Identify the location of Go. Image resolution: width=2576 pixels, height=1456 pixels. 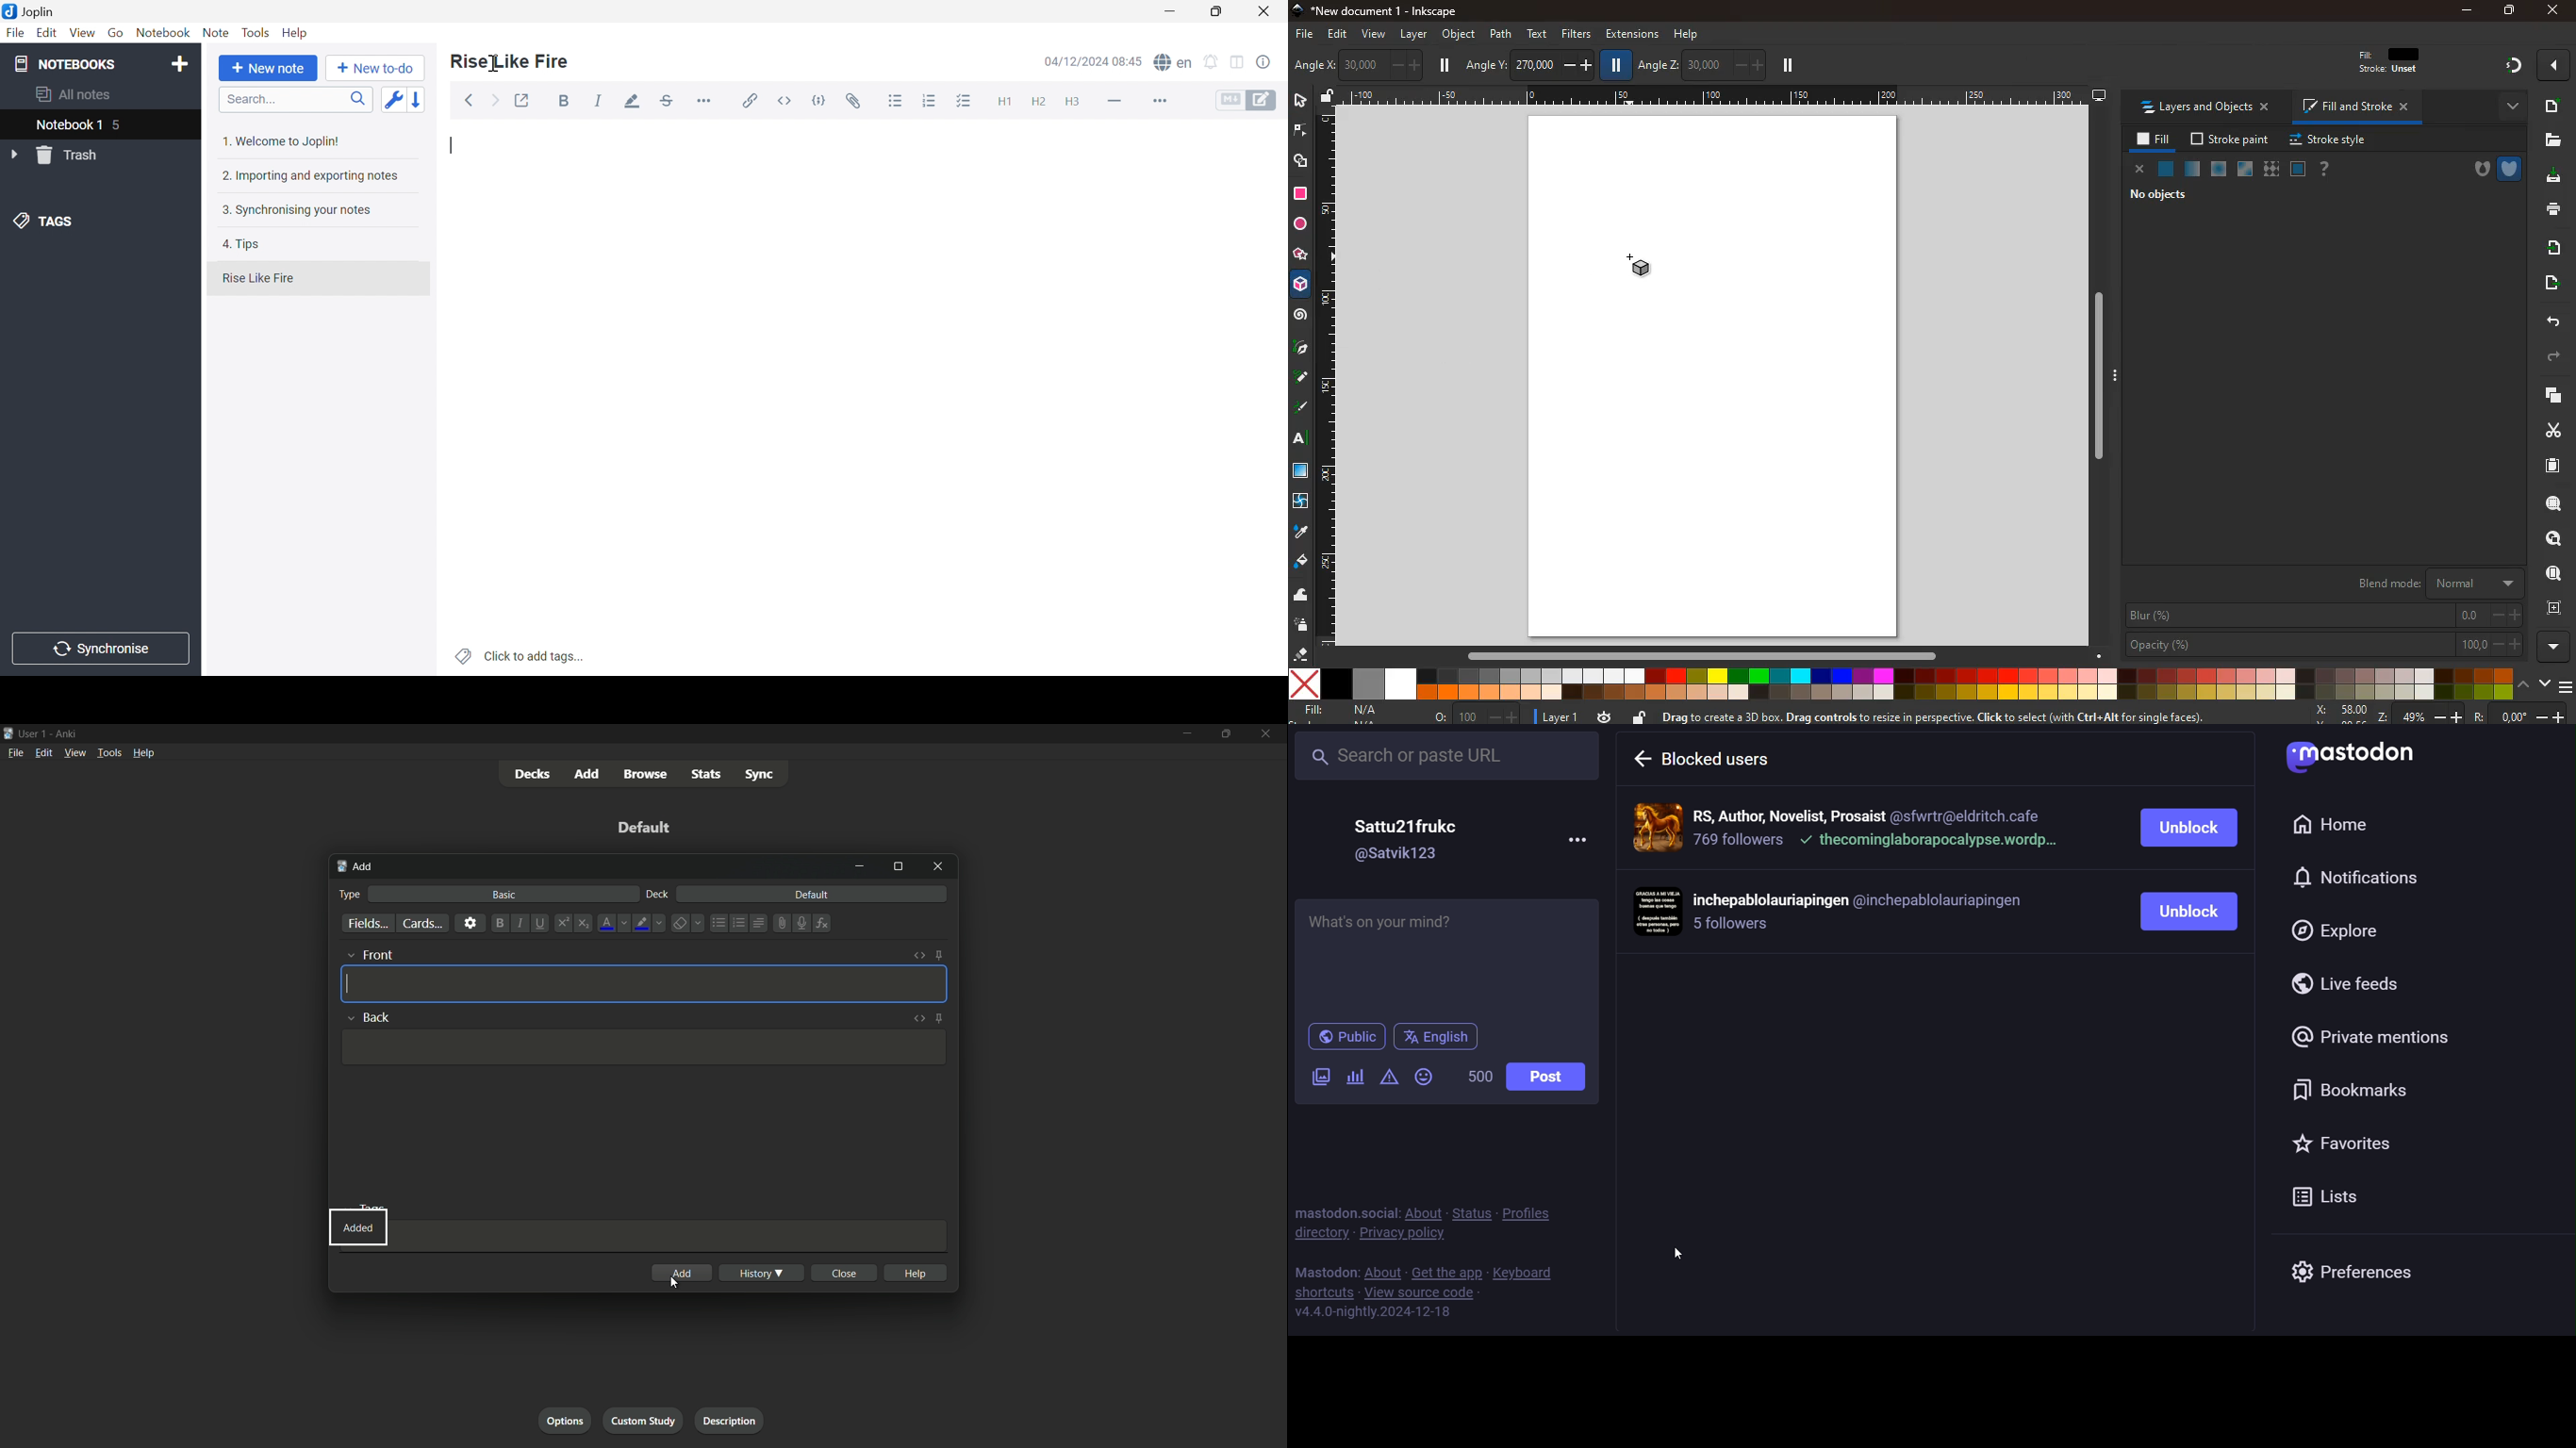
(117, 33).